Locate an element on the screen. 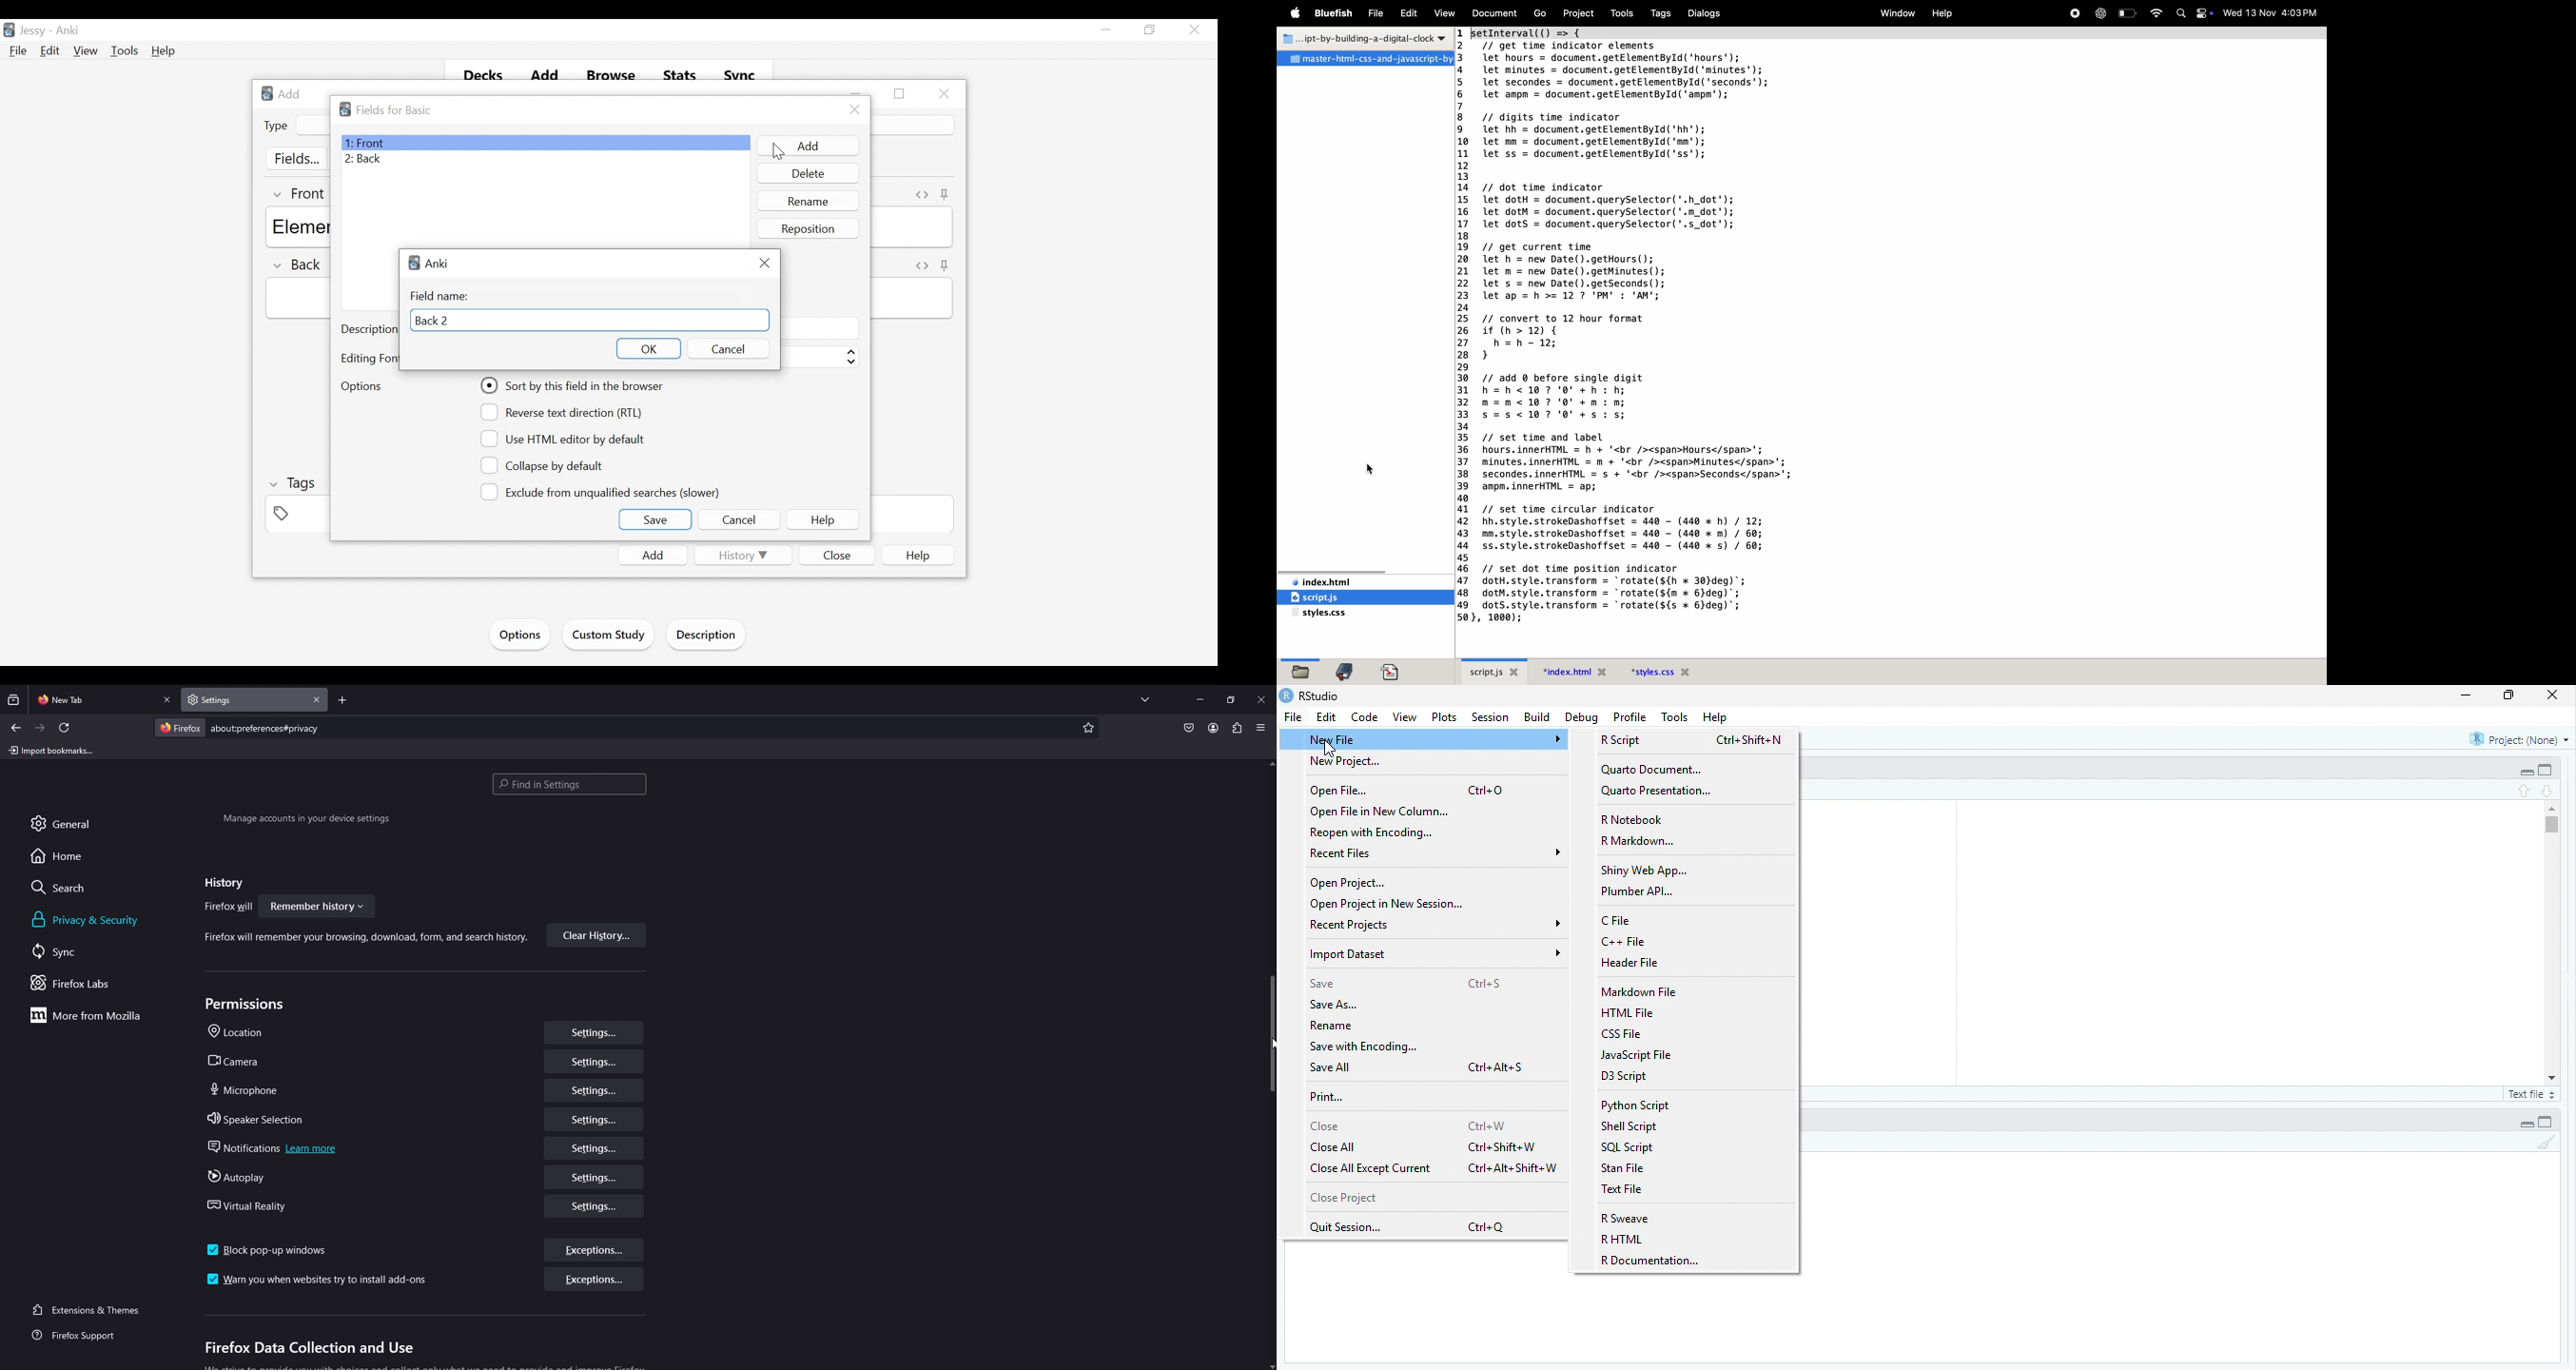 The image size is (2576, 1372). view is located at coordinates (1442, 14).